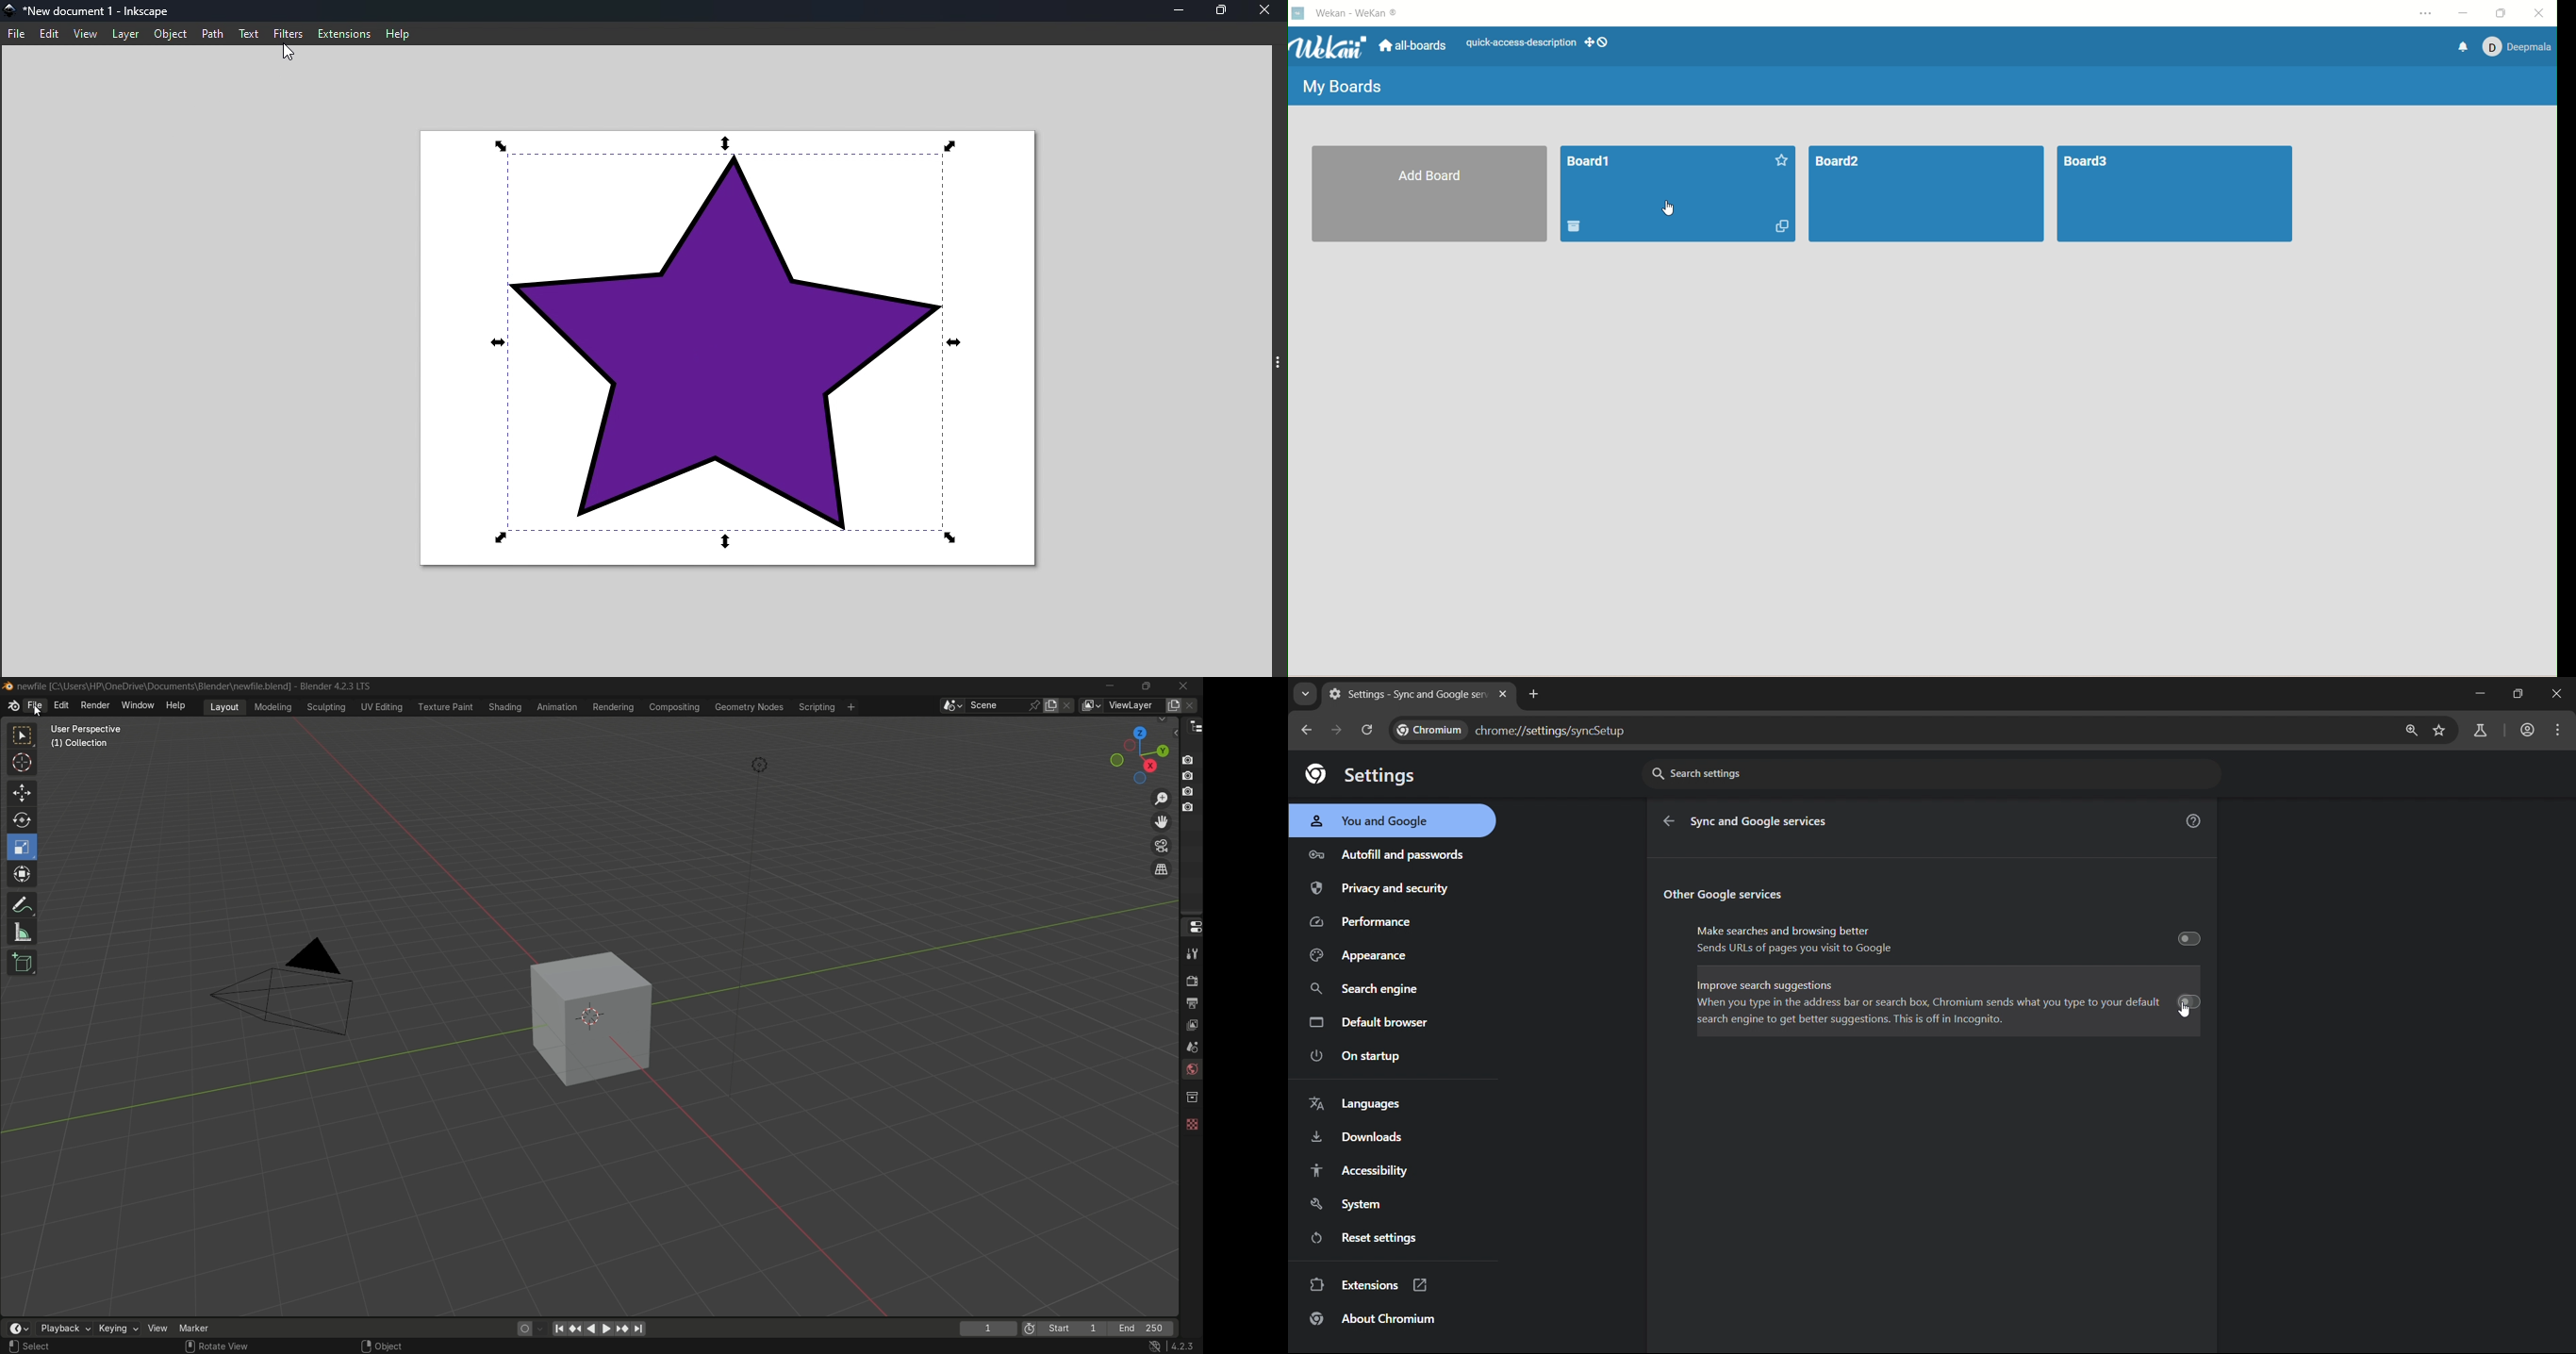 This screenshot has height=1372, width=2576. I want to click on on startup, so click(1355, 1057).